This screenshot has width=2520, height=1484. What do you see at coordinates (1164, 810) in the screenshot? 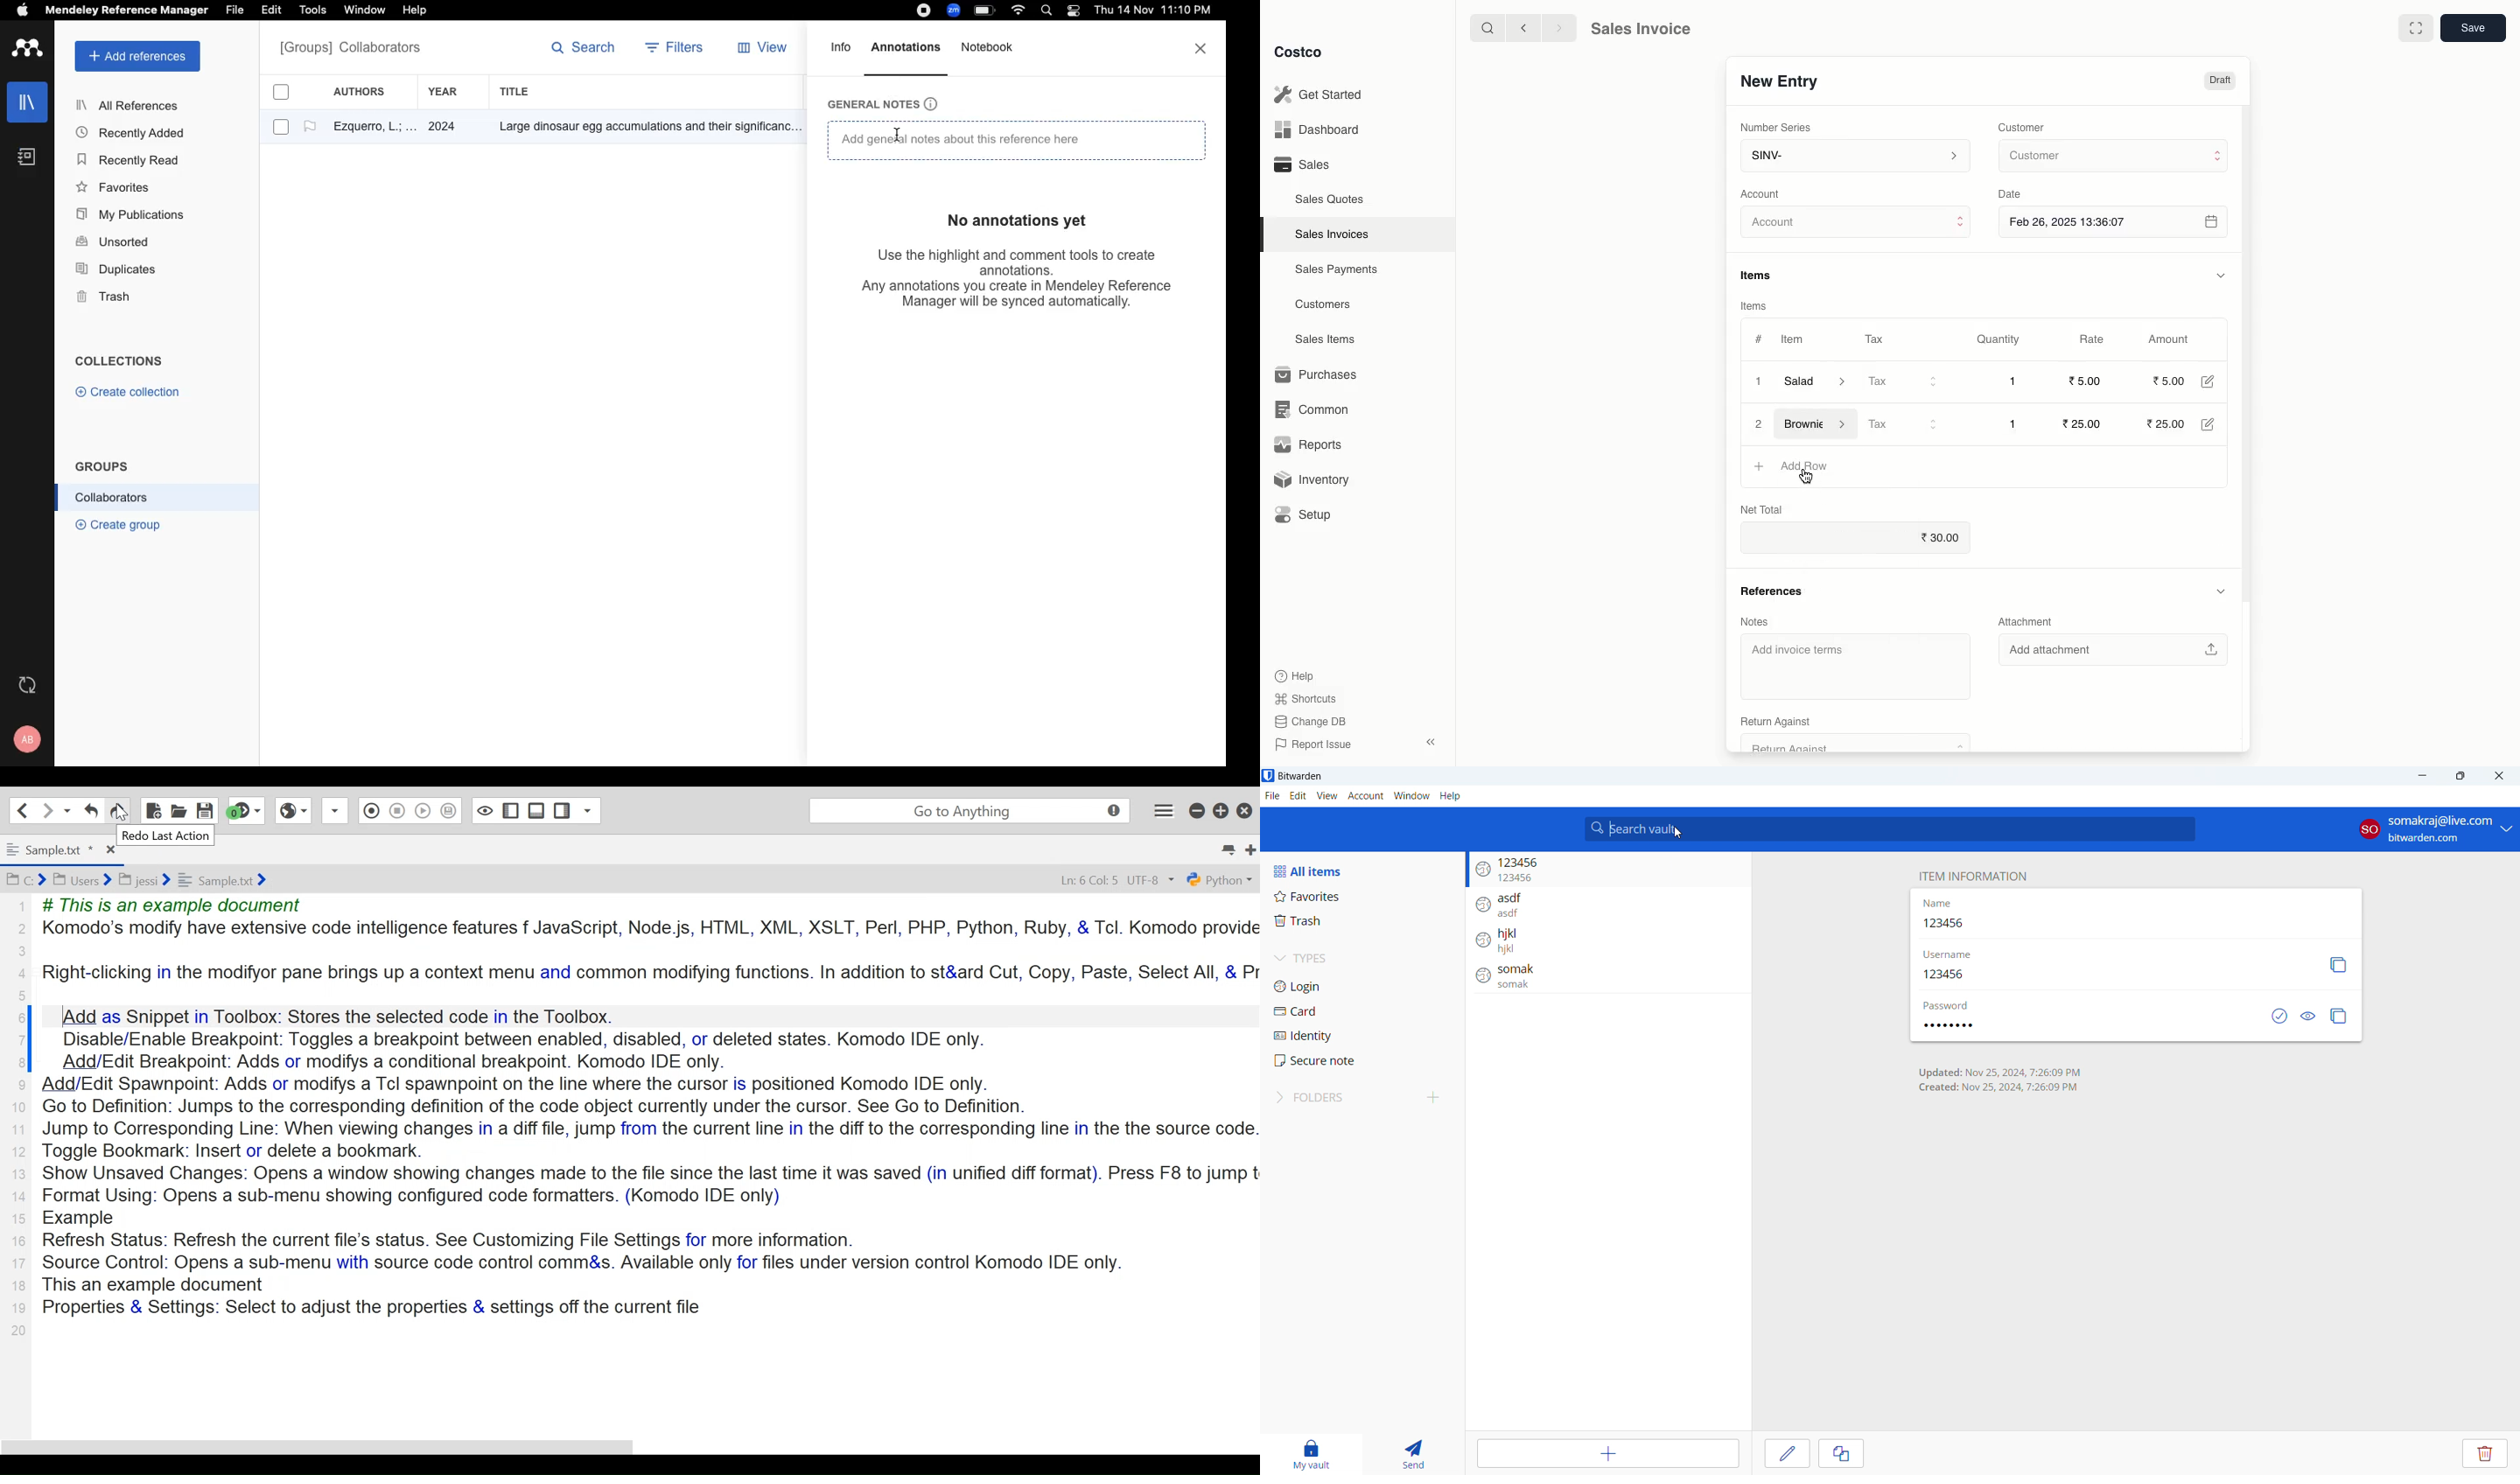
I see `Application menu` at bounding box center [1164, 810].